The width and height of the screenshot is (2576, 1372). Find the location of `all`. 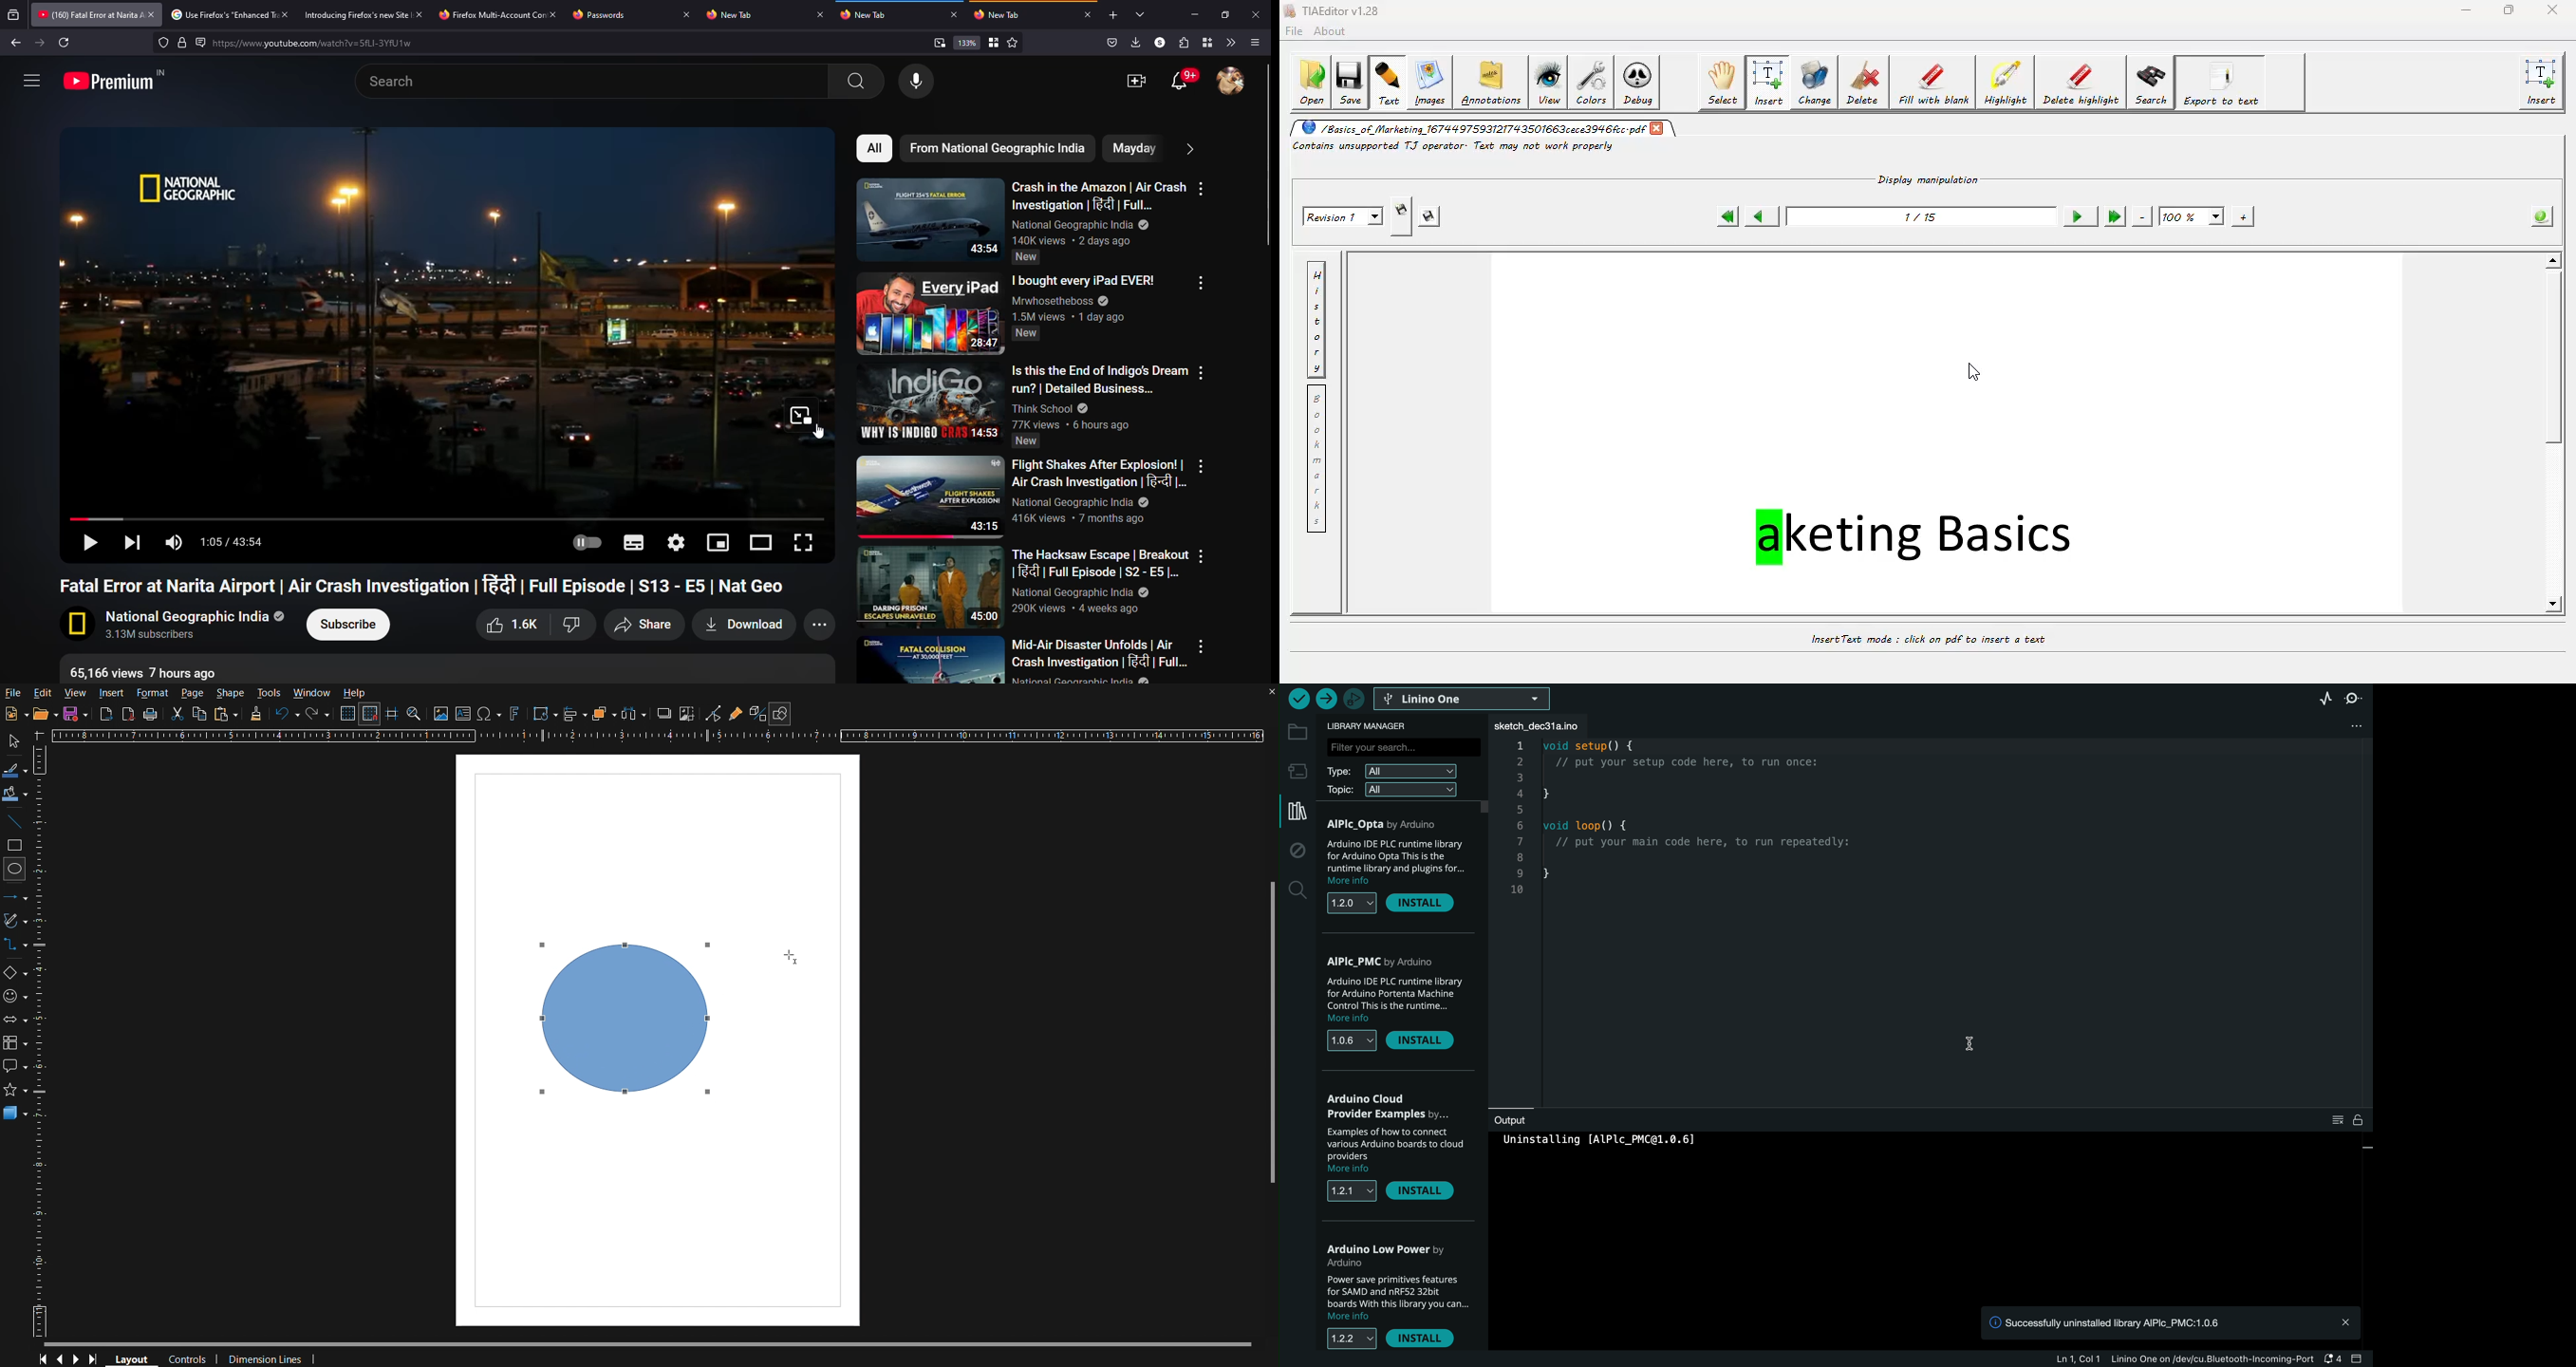

all is located at coordinates (876, 148).